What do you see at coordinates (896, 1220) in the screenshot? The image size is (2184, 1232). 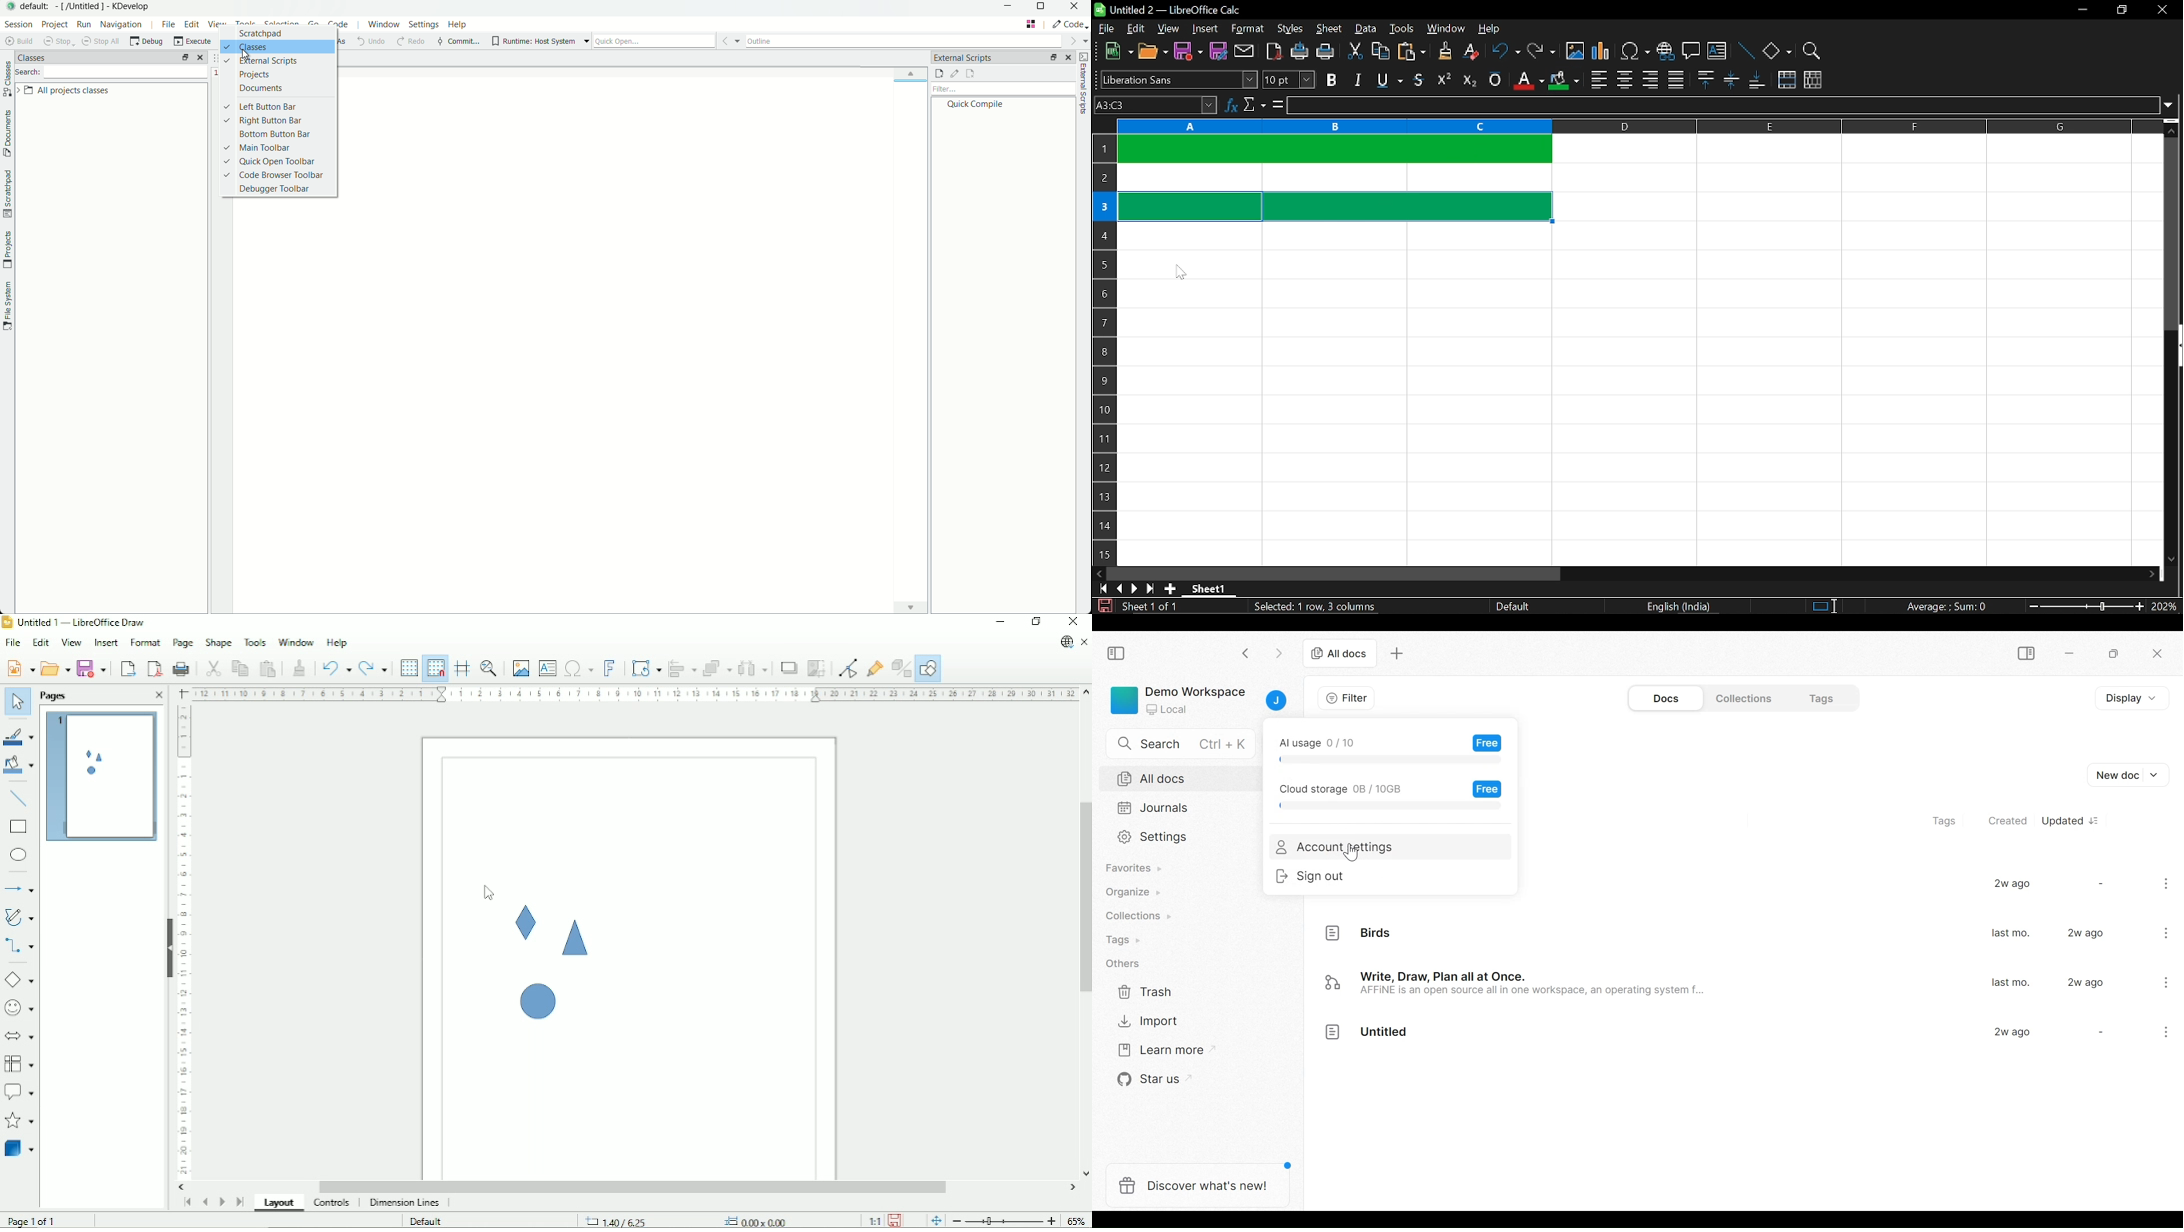 I see `Save` at bounding box center [896, 1220].